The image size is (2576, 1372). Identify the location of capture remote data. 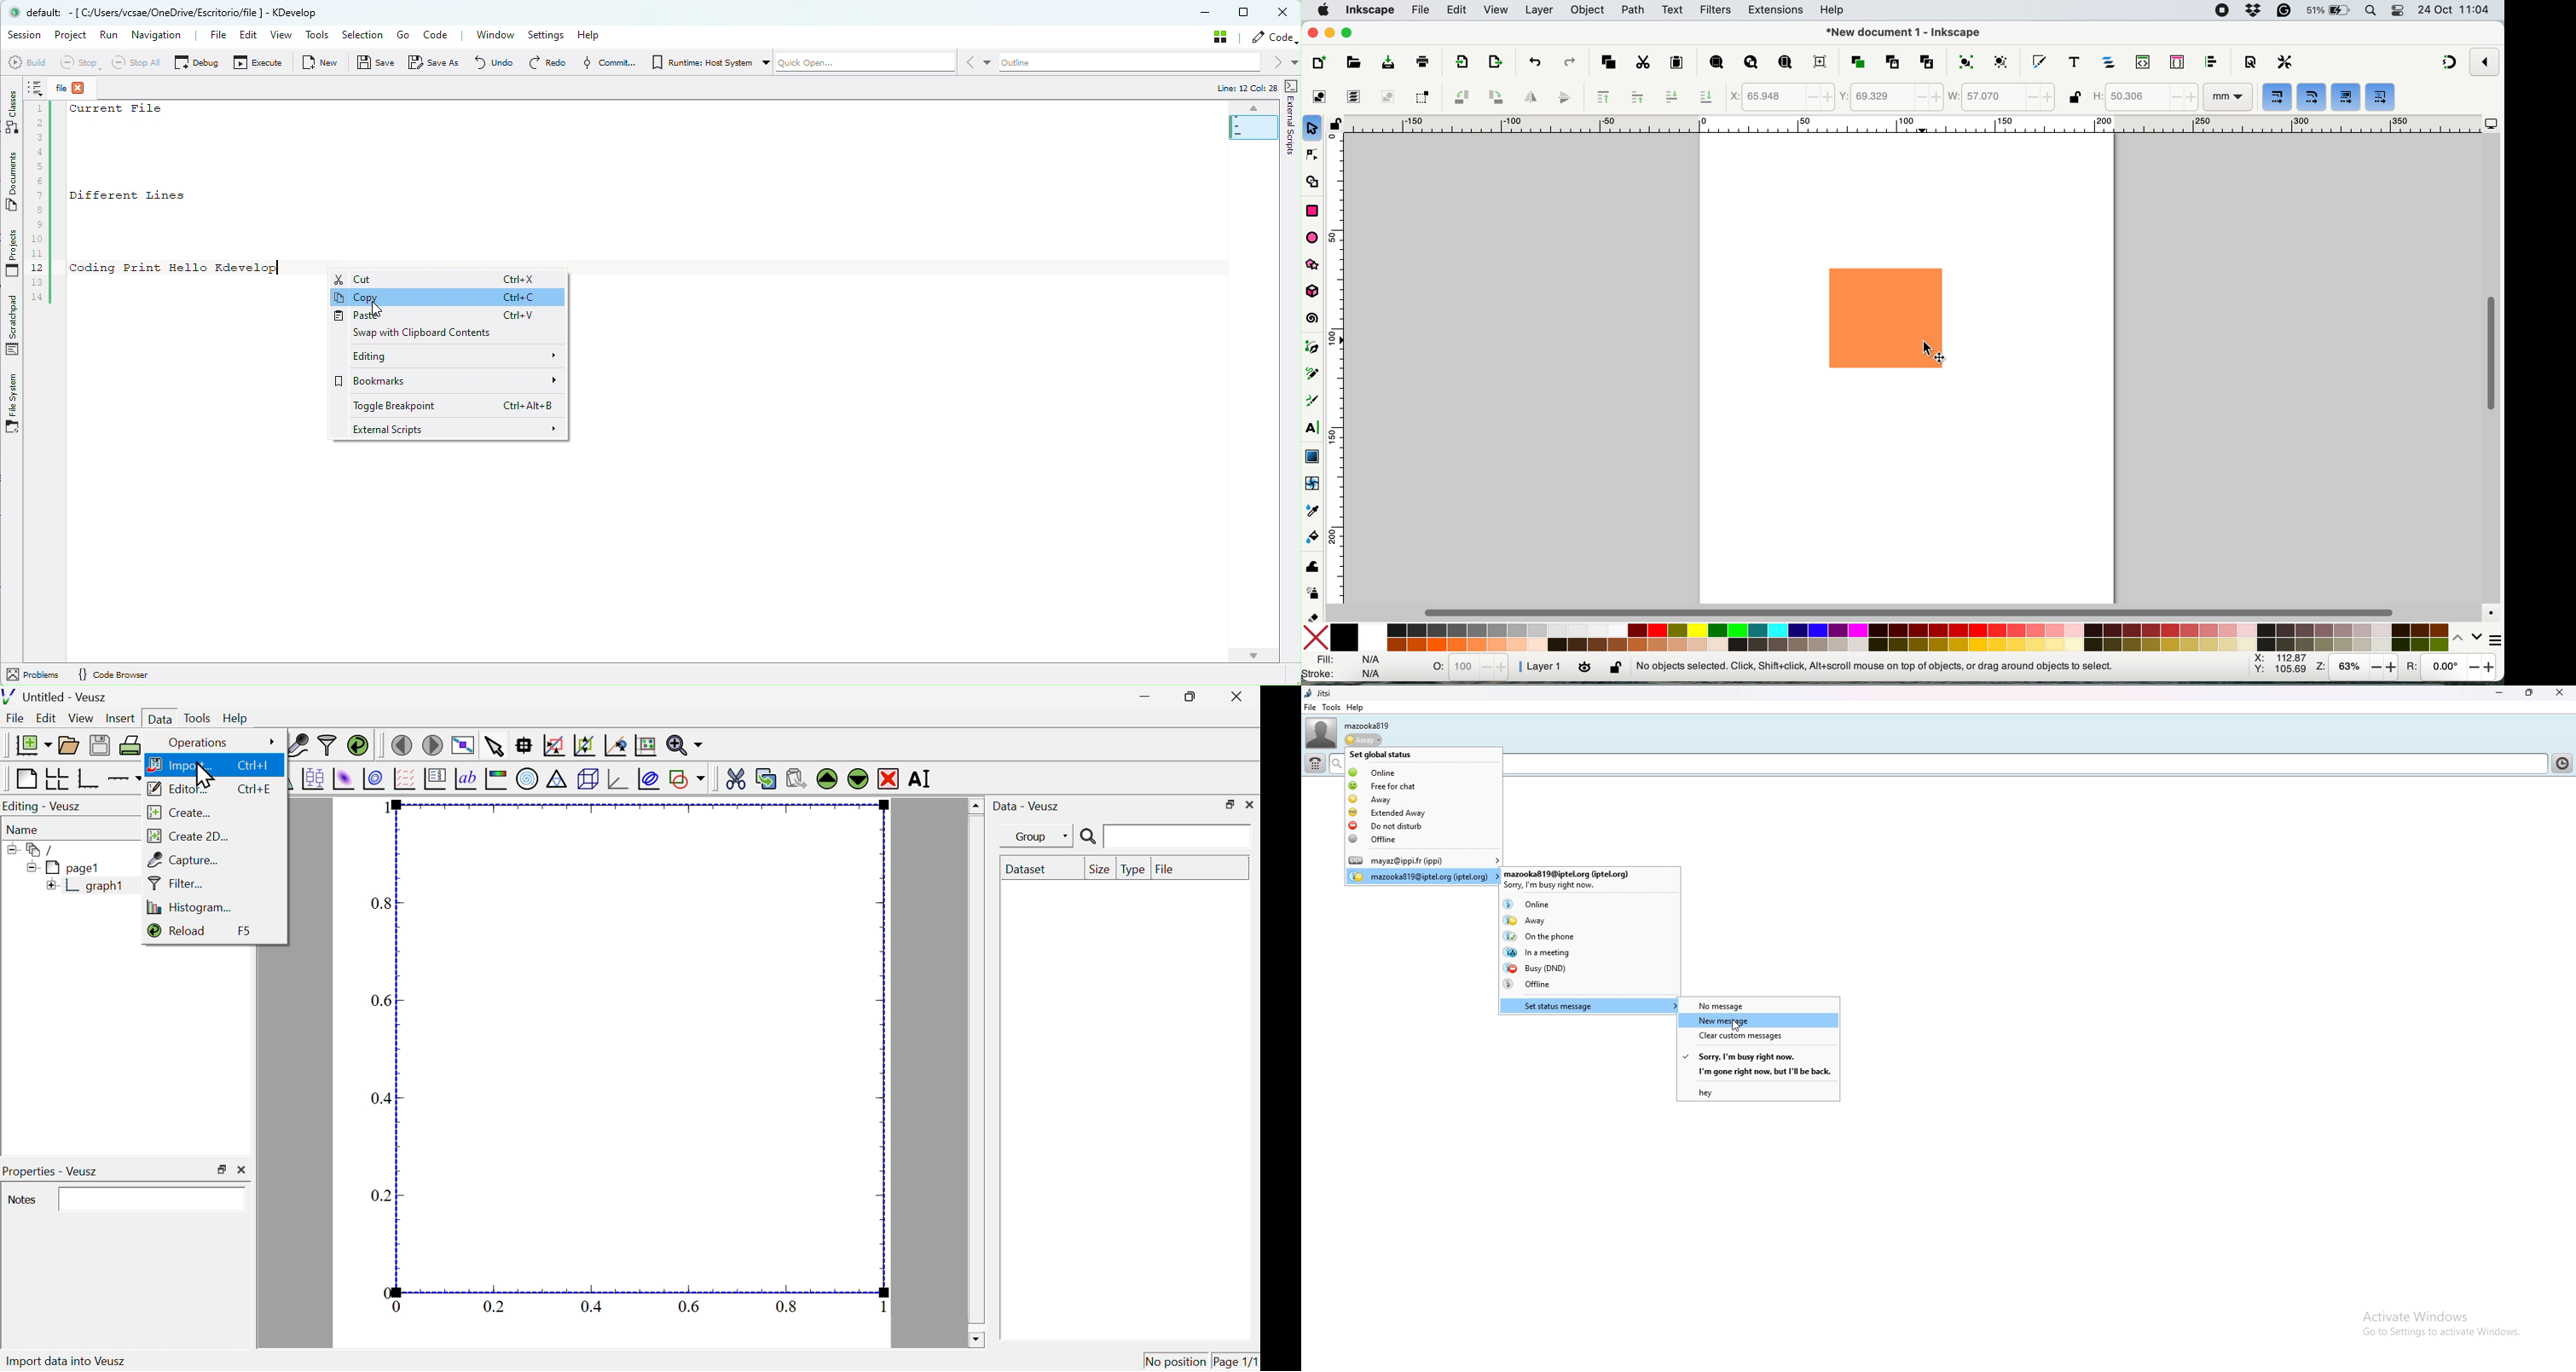
(297, 745).